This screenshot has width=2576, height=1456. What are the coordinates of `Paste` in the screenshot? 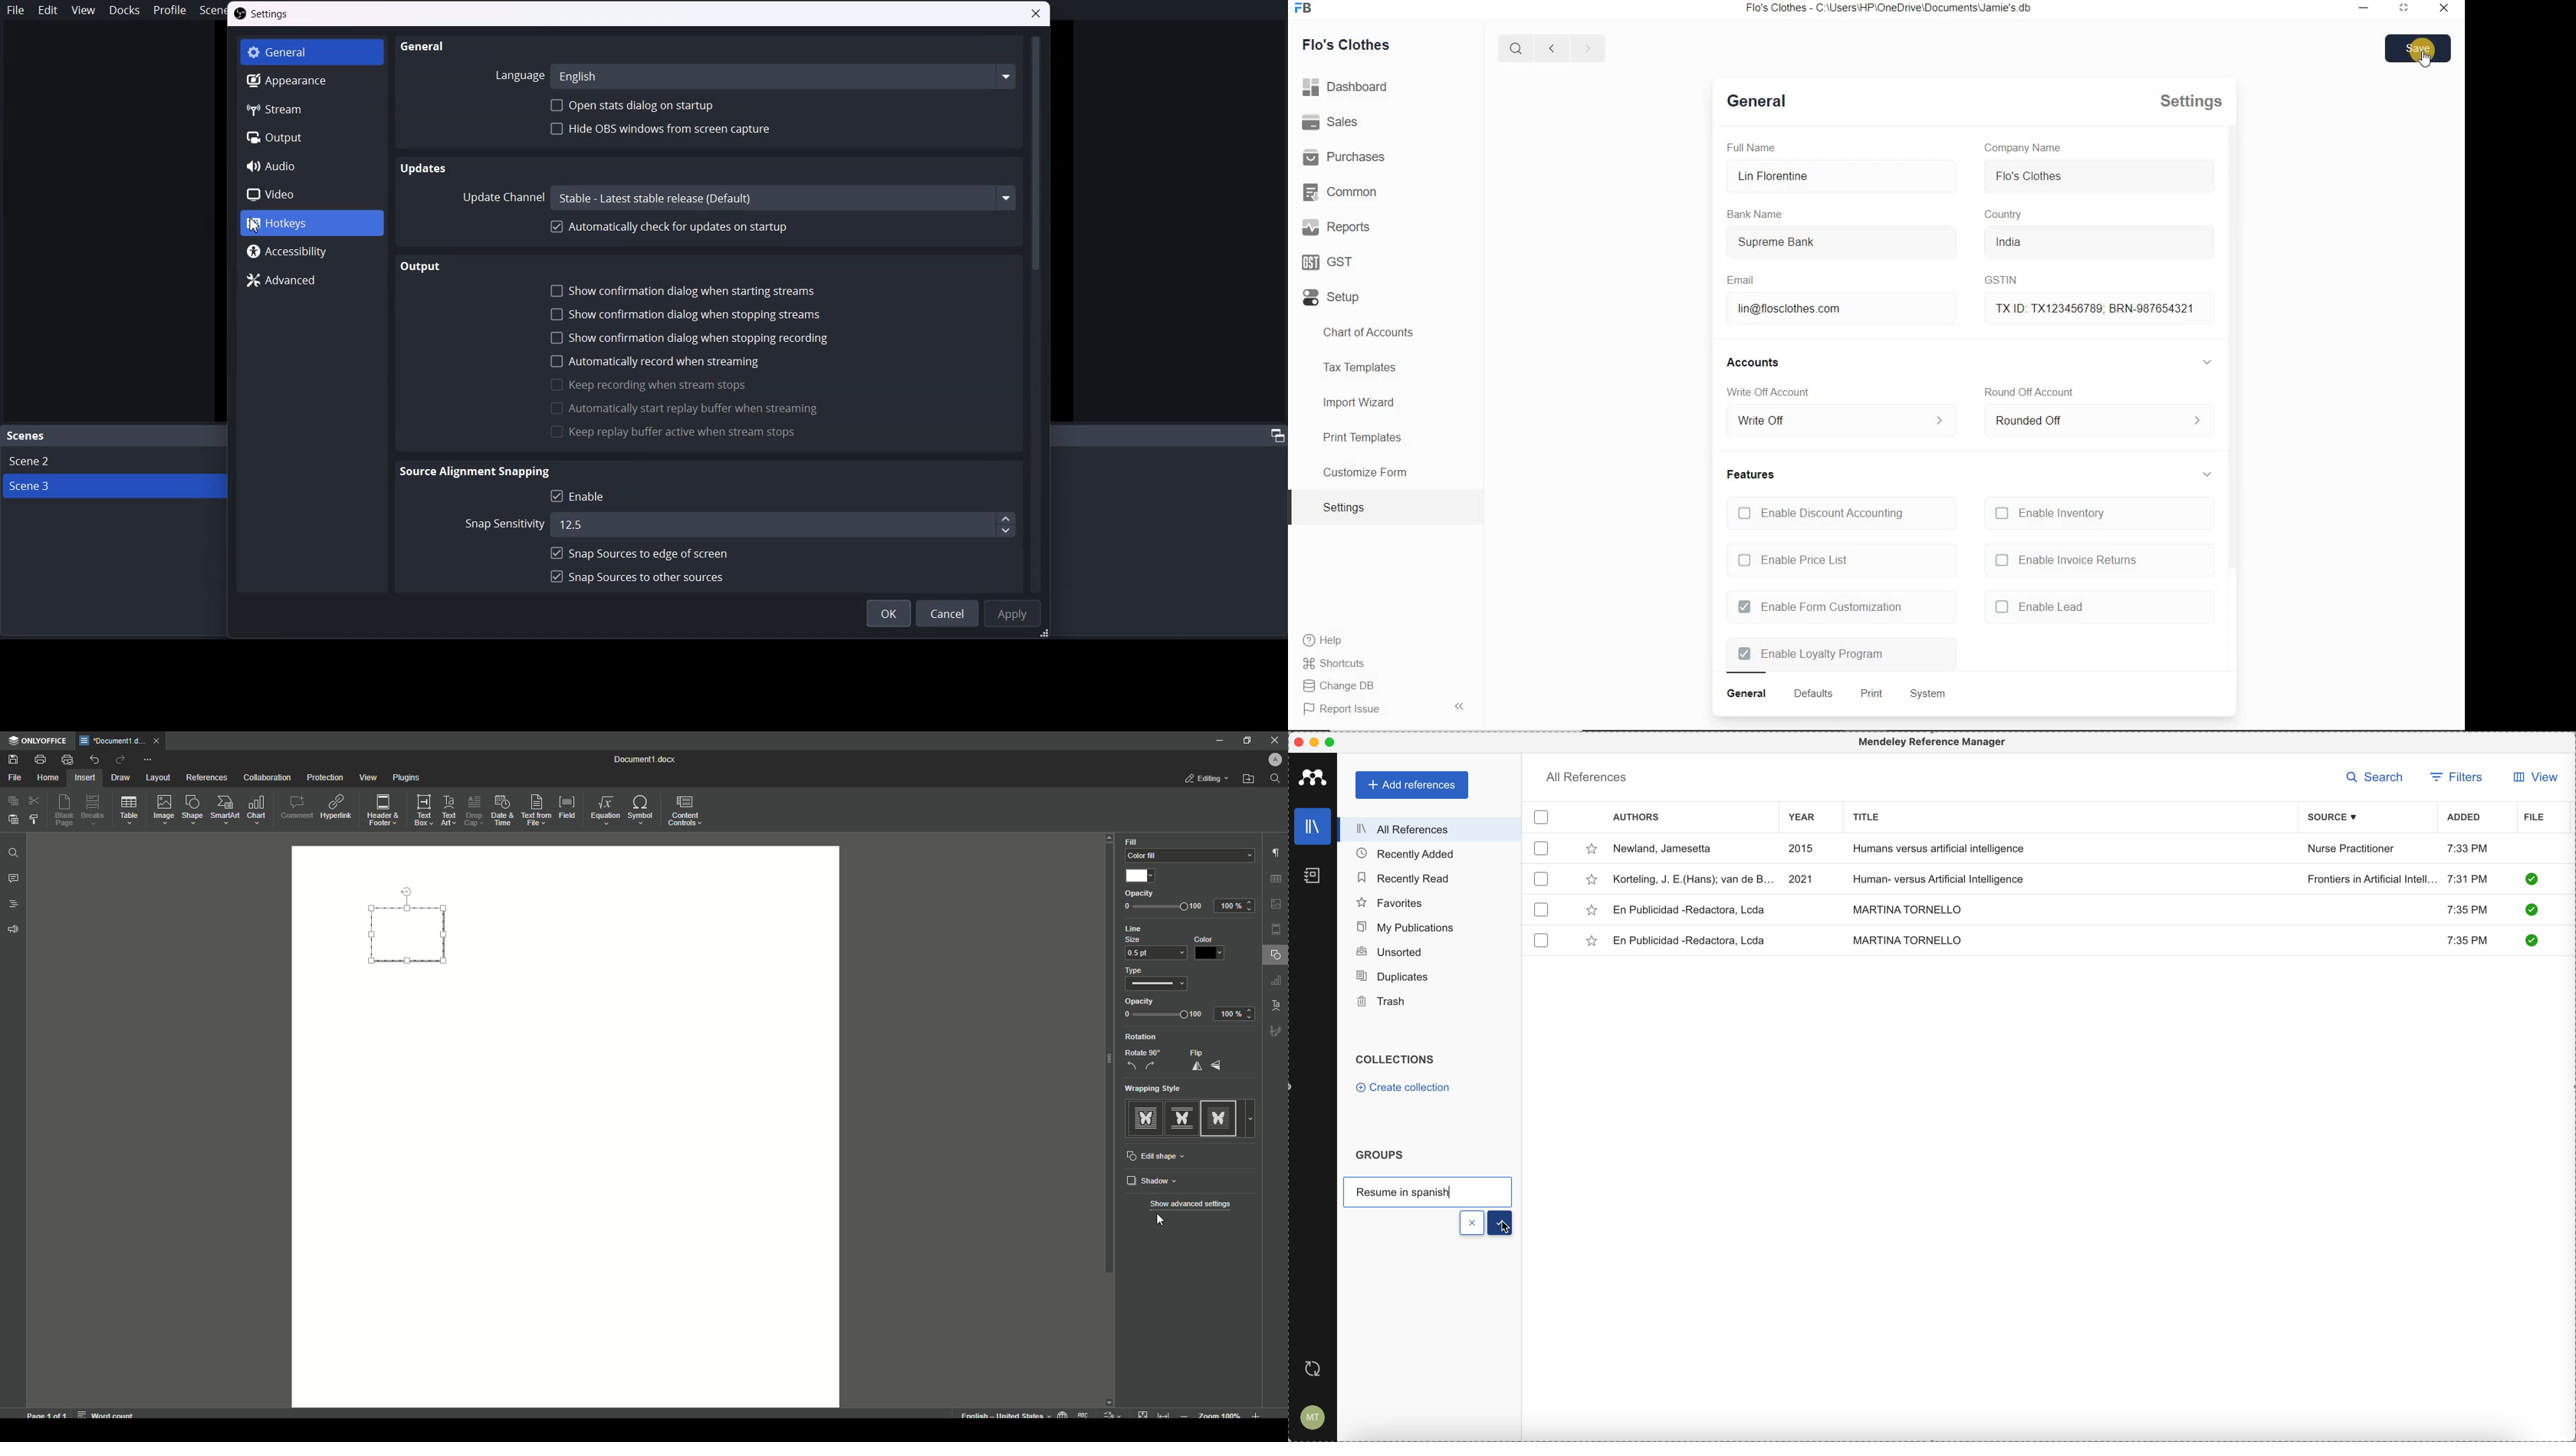 It's located at (12, 819).